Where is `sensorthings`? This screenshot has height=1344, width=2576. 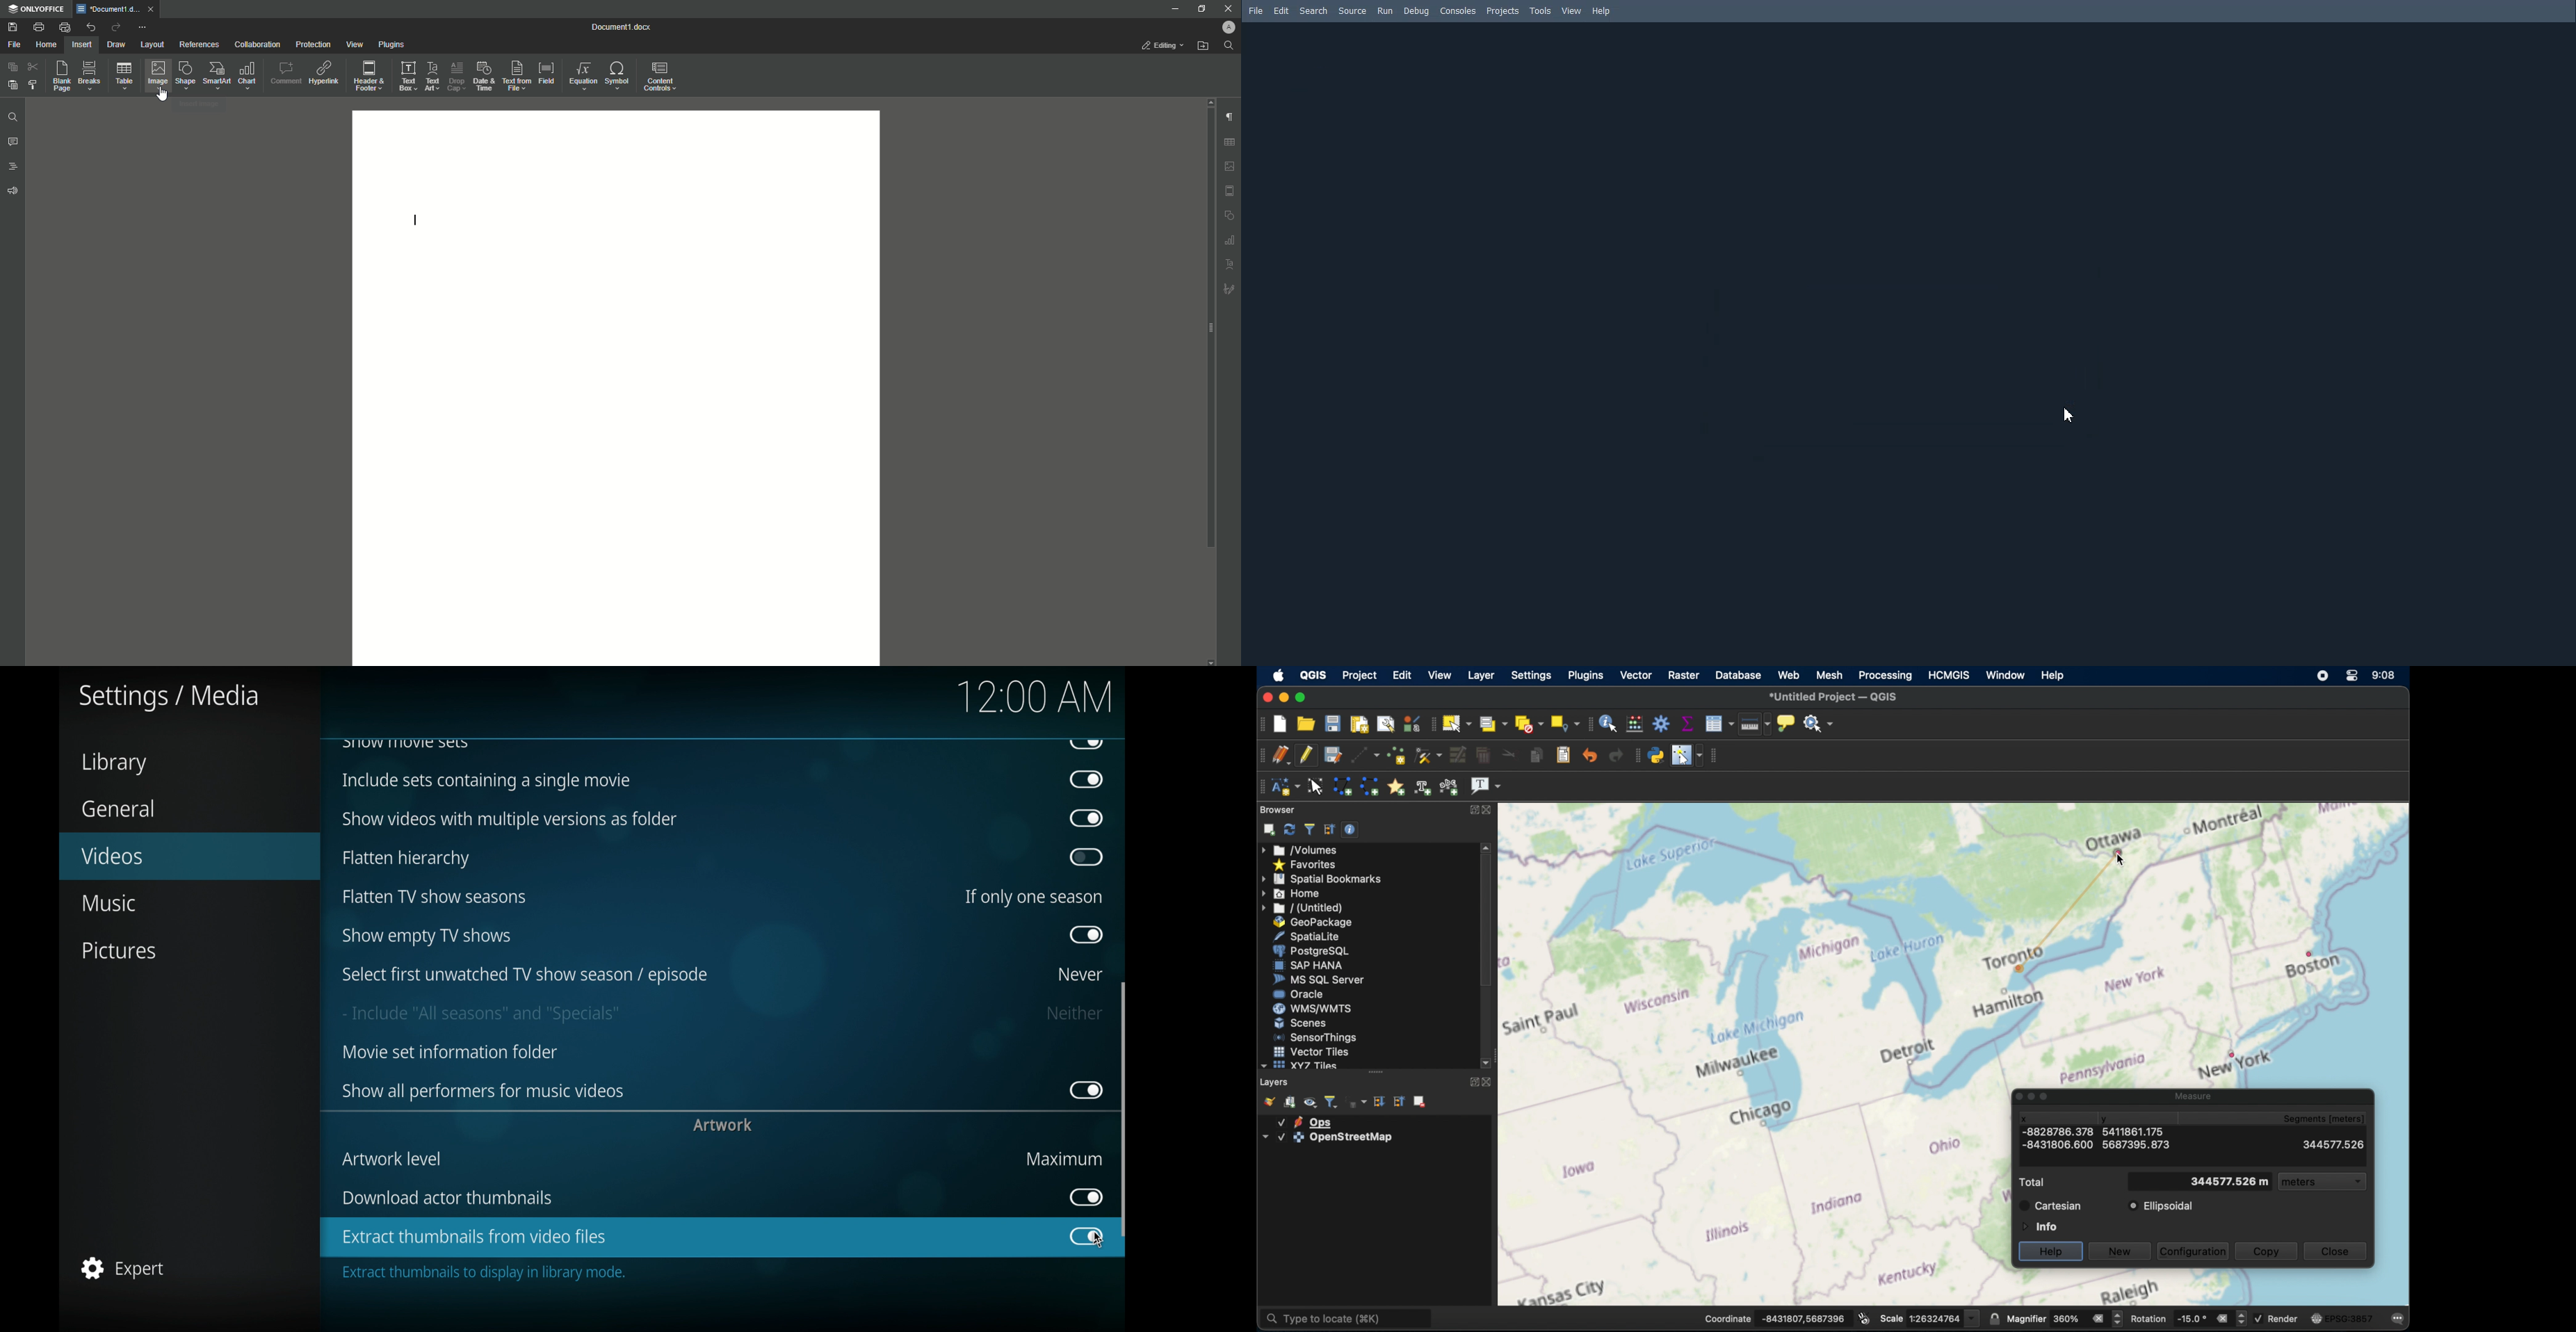
sensorthings is located at coordinates (1316, 1037).